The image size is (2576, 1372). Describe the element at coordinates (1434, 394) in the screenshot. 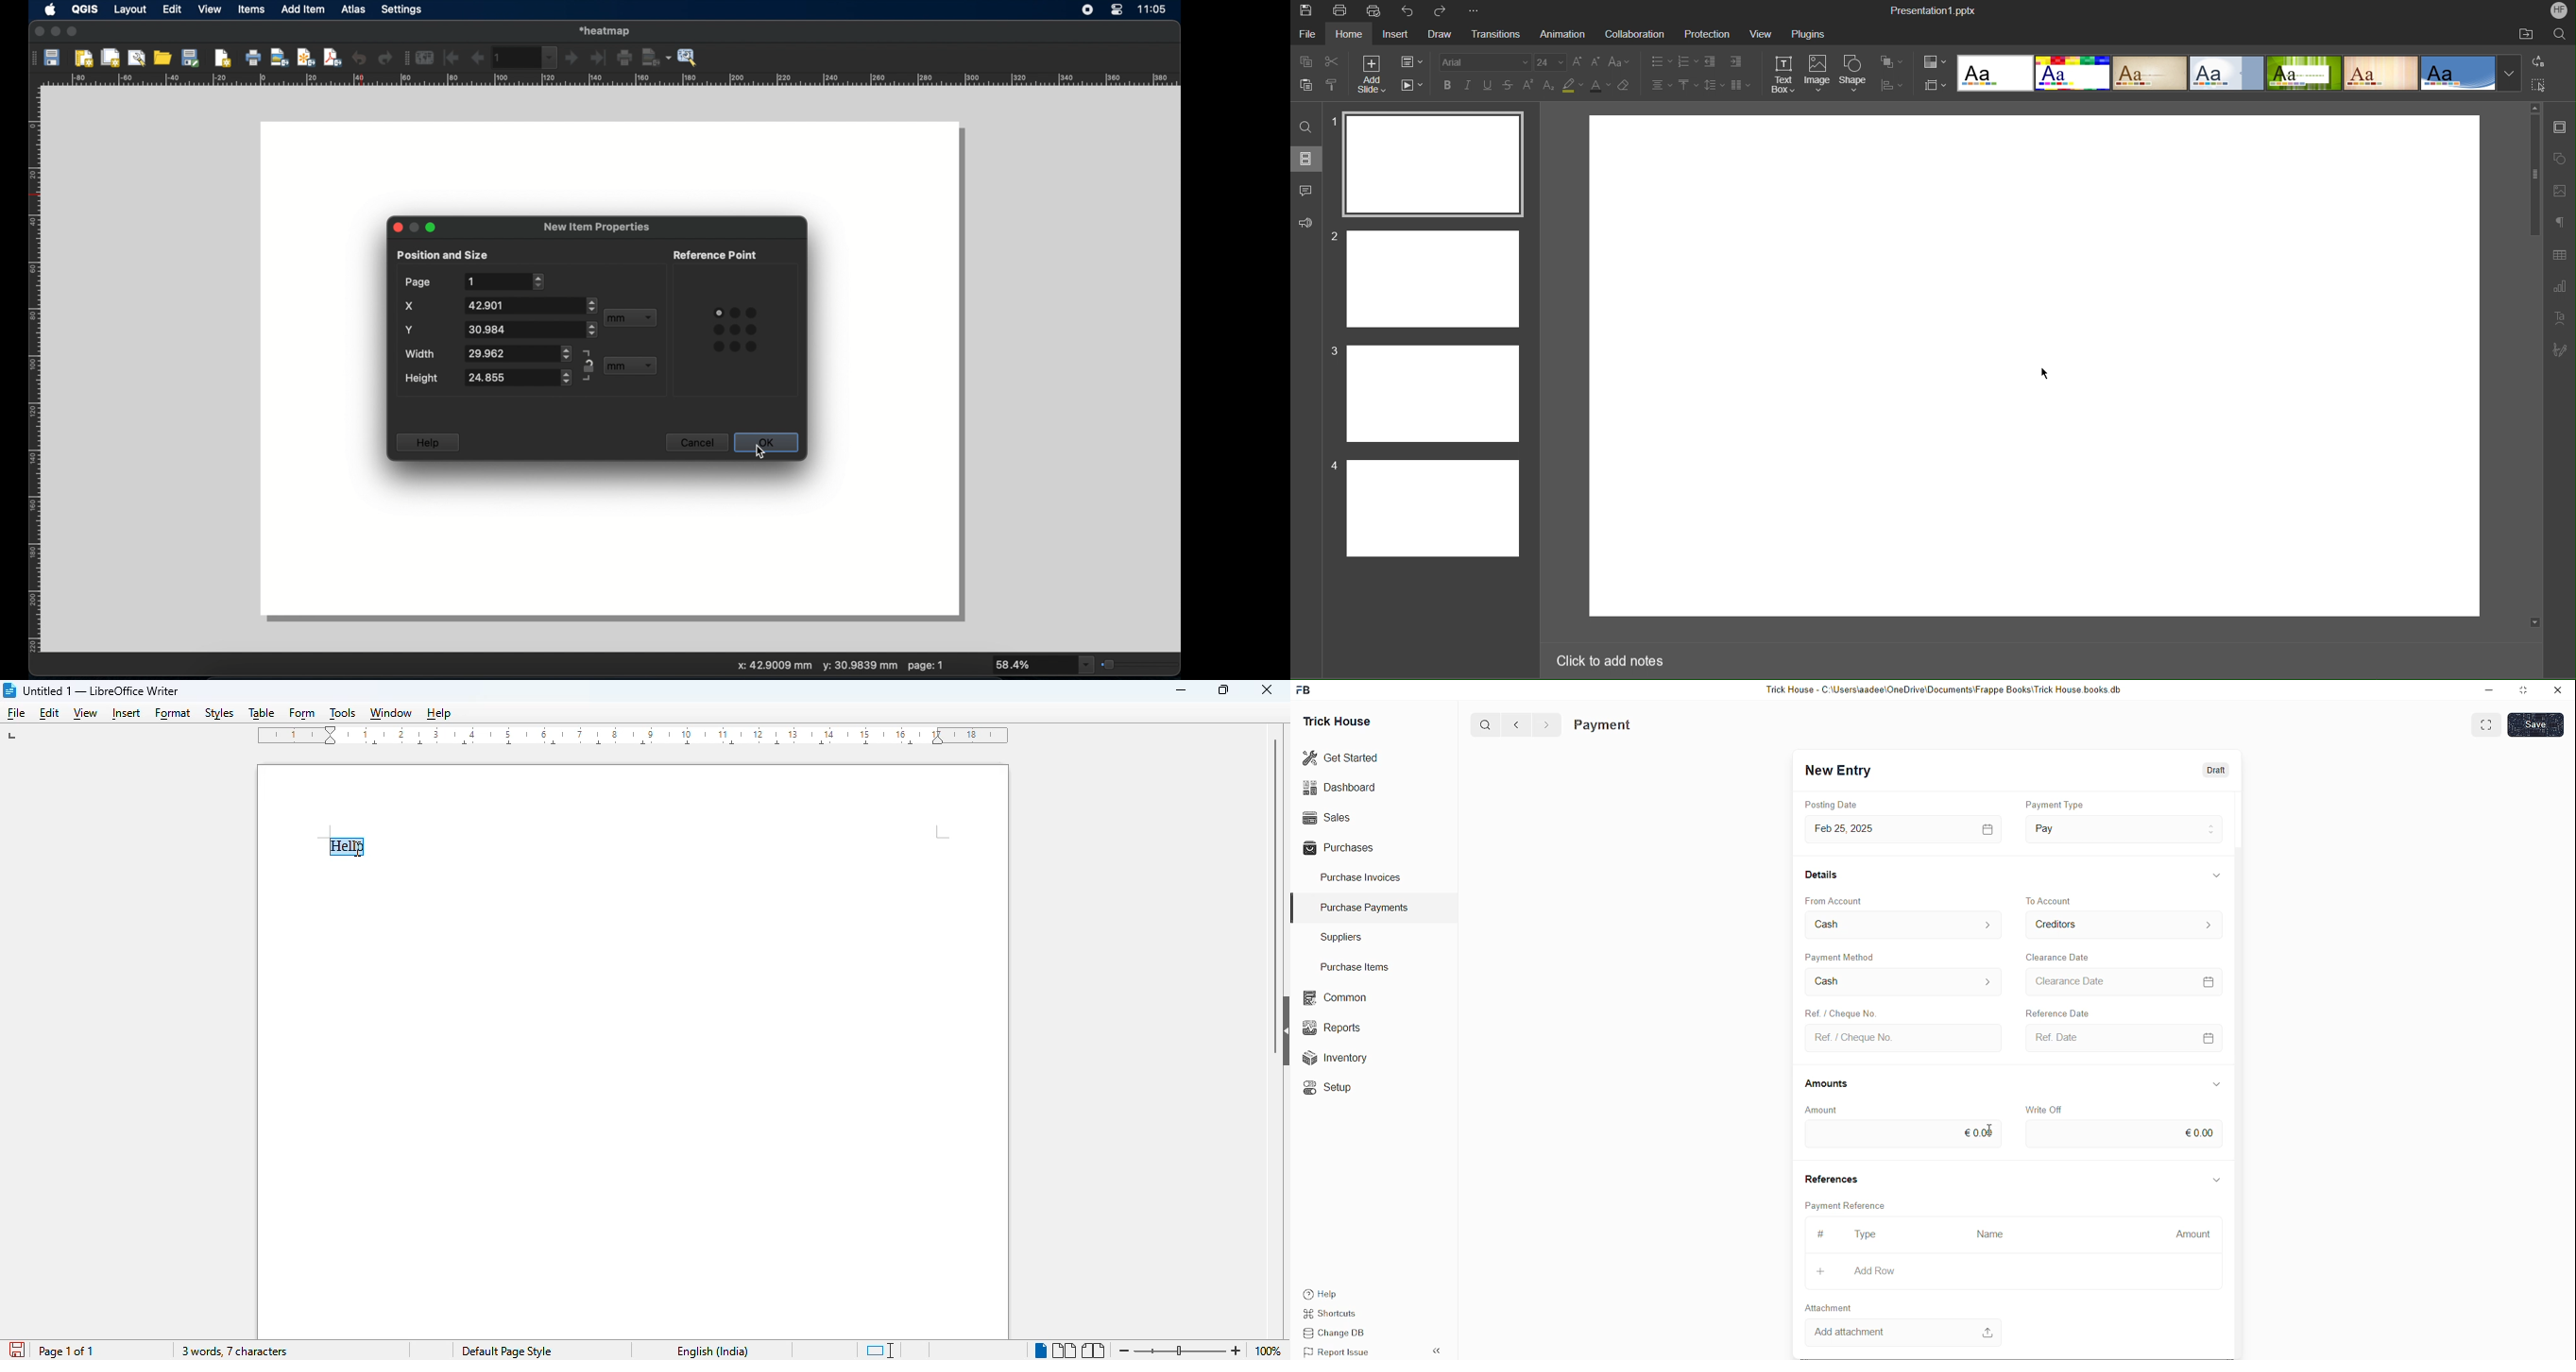

I see `Slide 3` at that location.